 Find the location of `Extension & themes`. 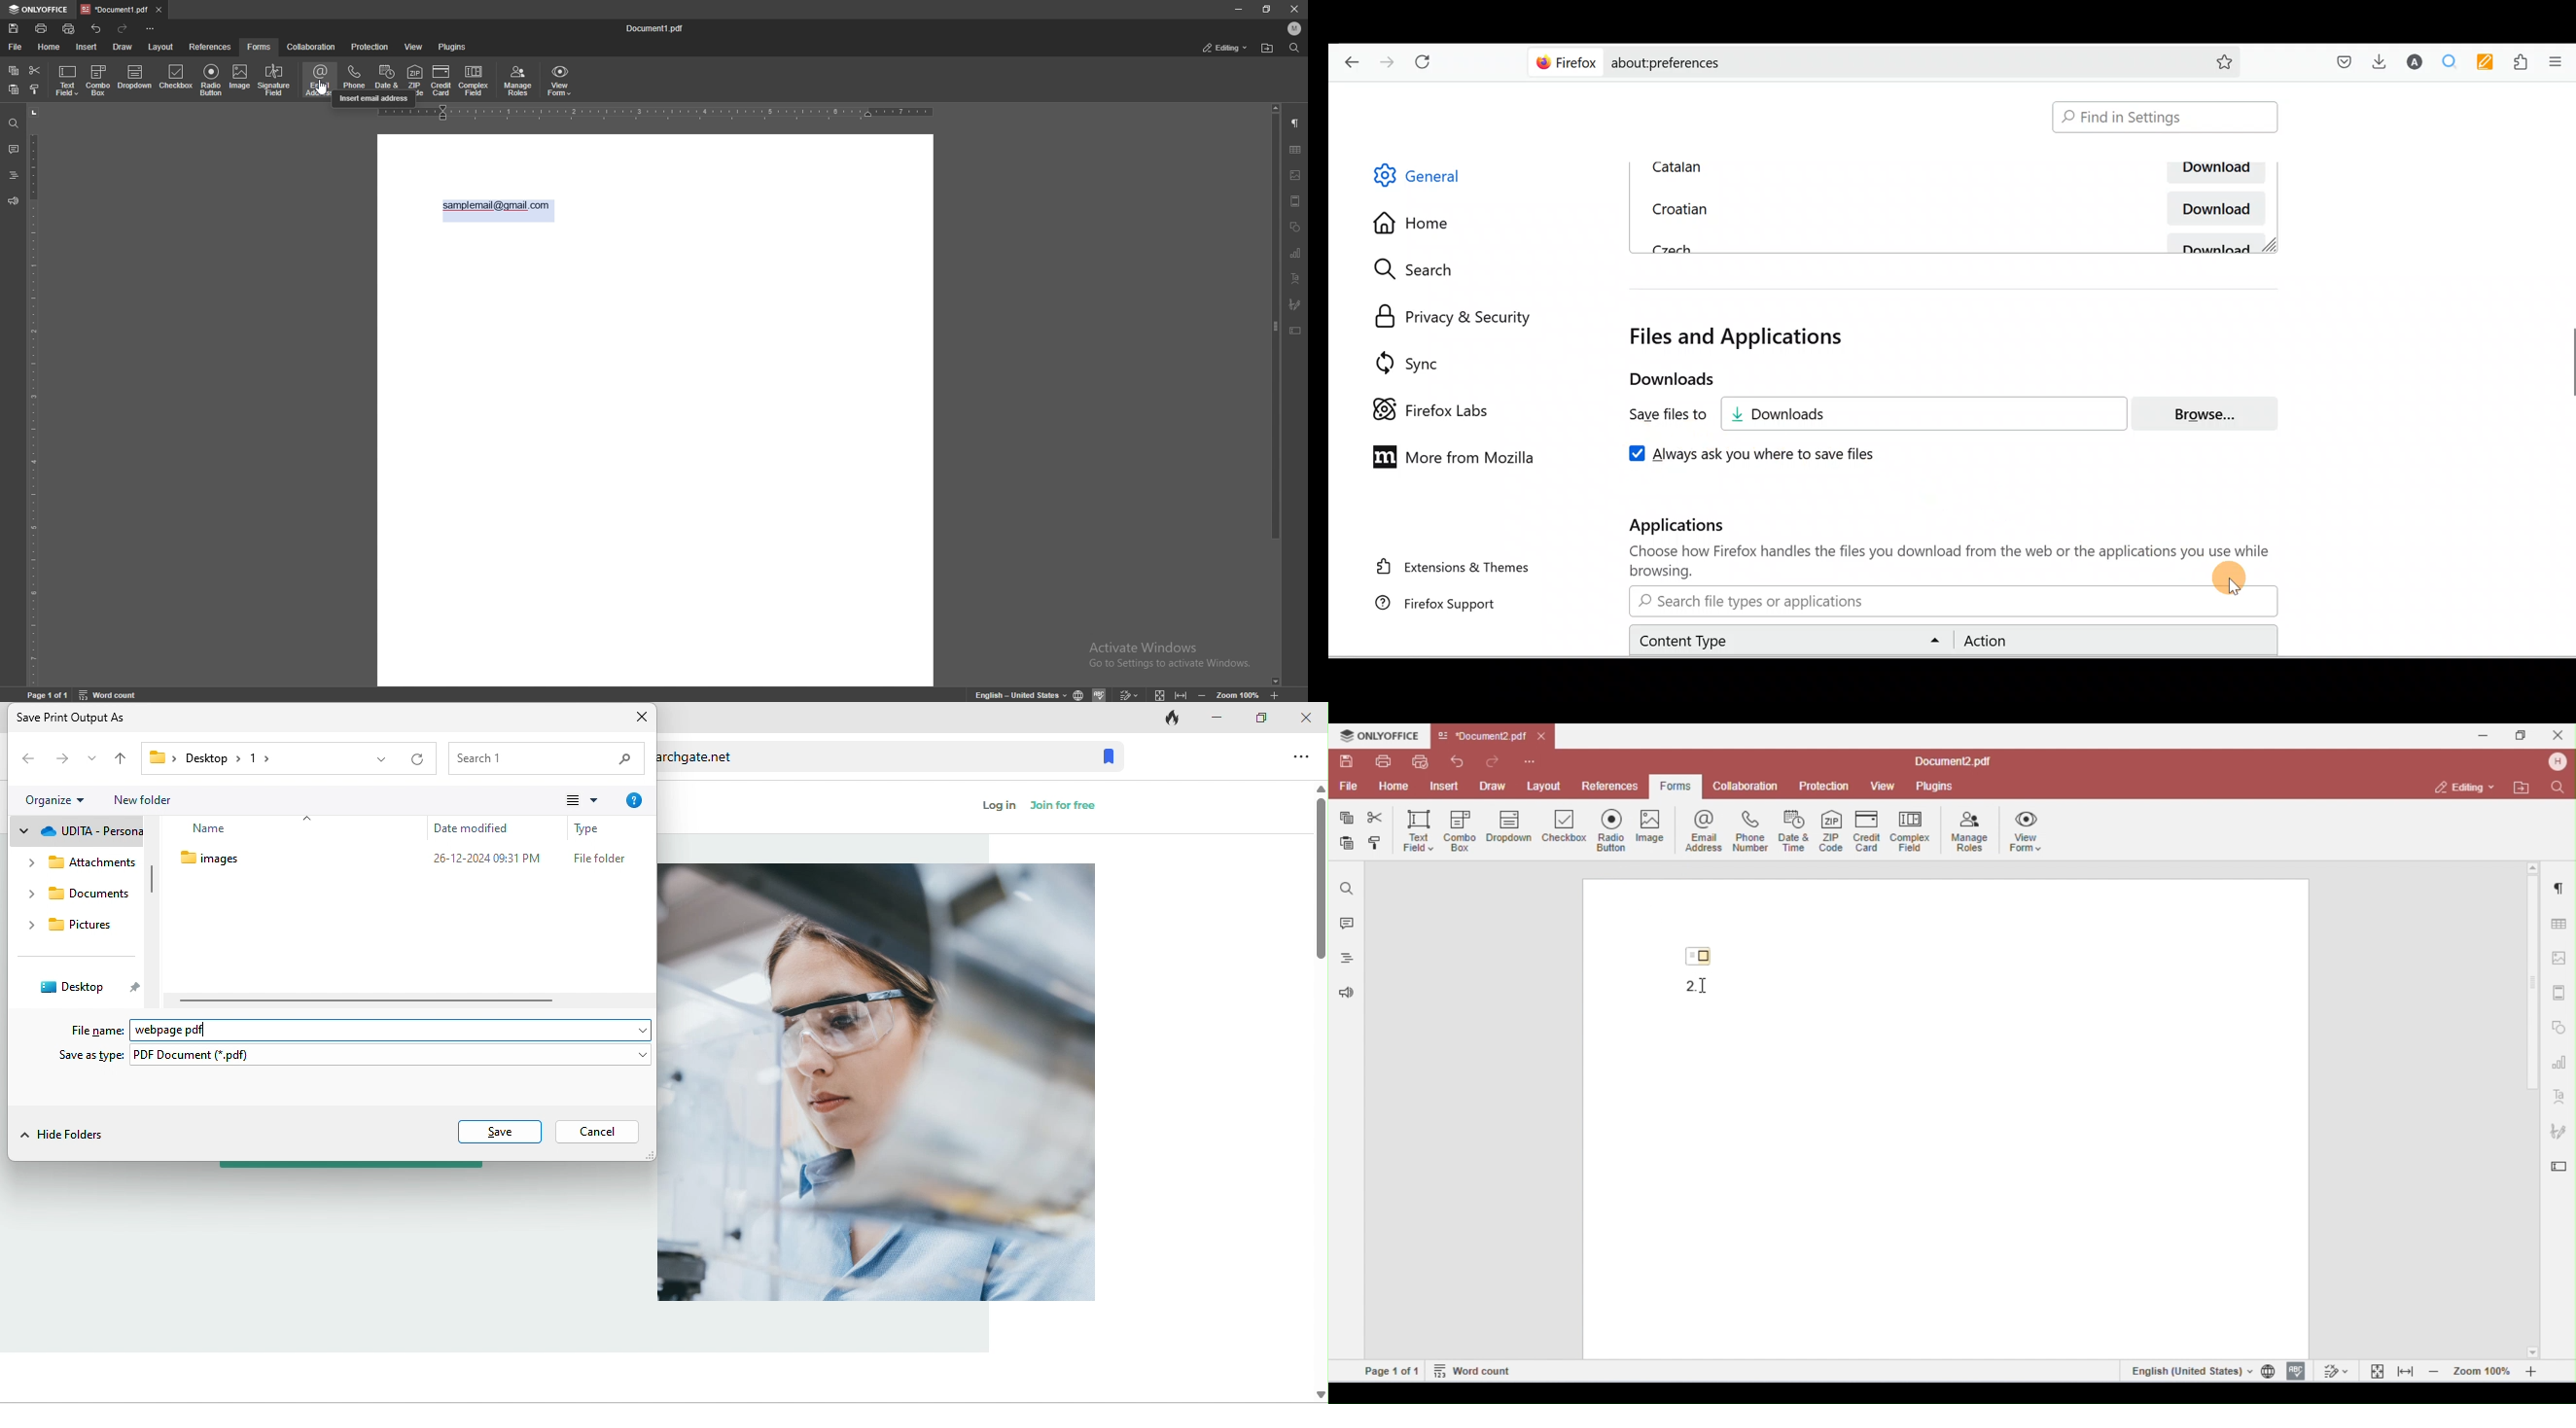

Extension & themes is located at coordinates (1443, 570).